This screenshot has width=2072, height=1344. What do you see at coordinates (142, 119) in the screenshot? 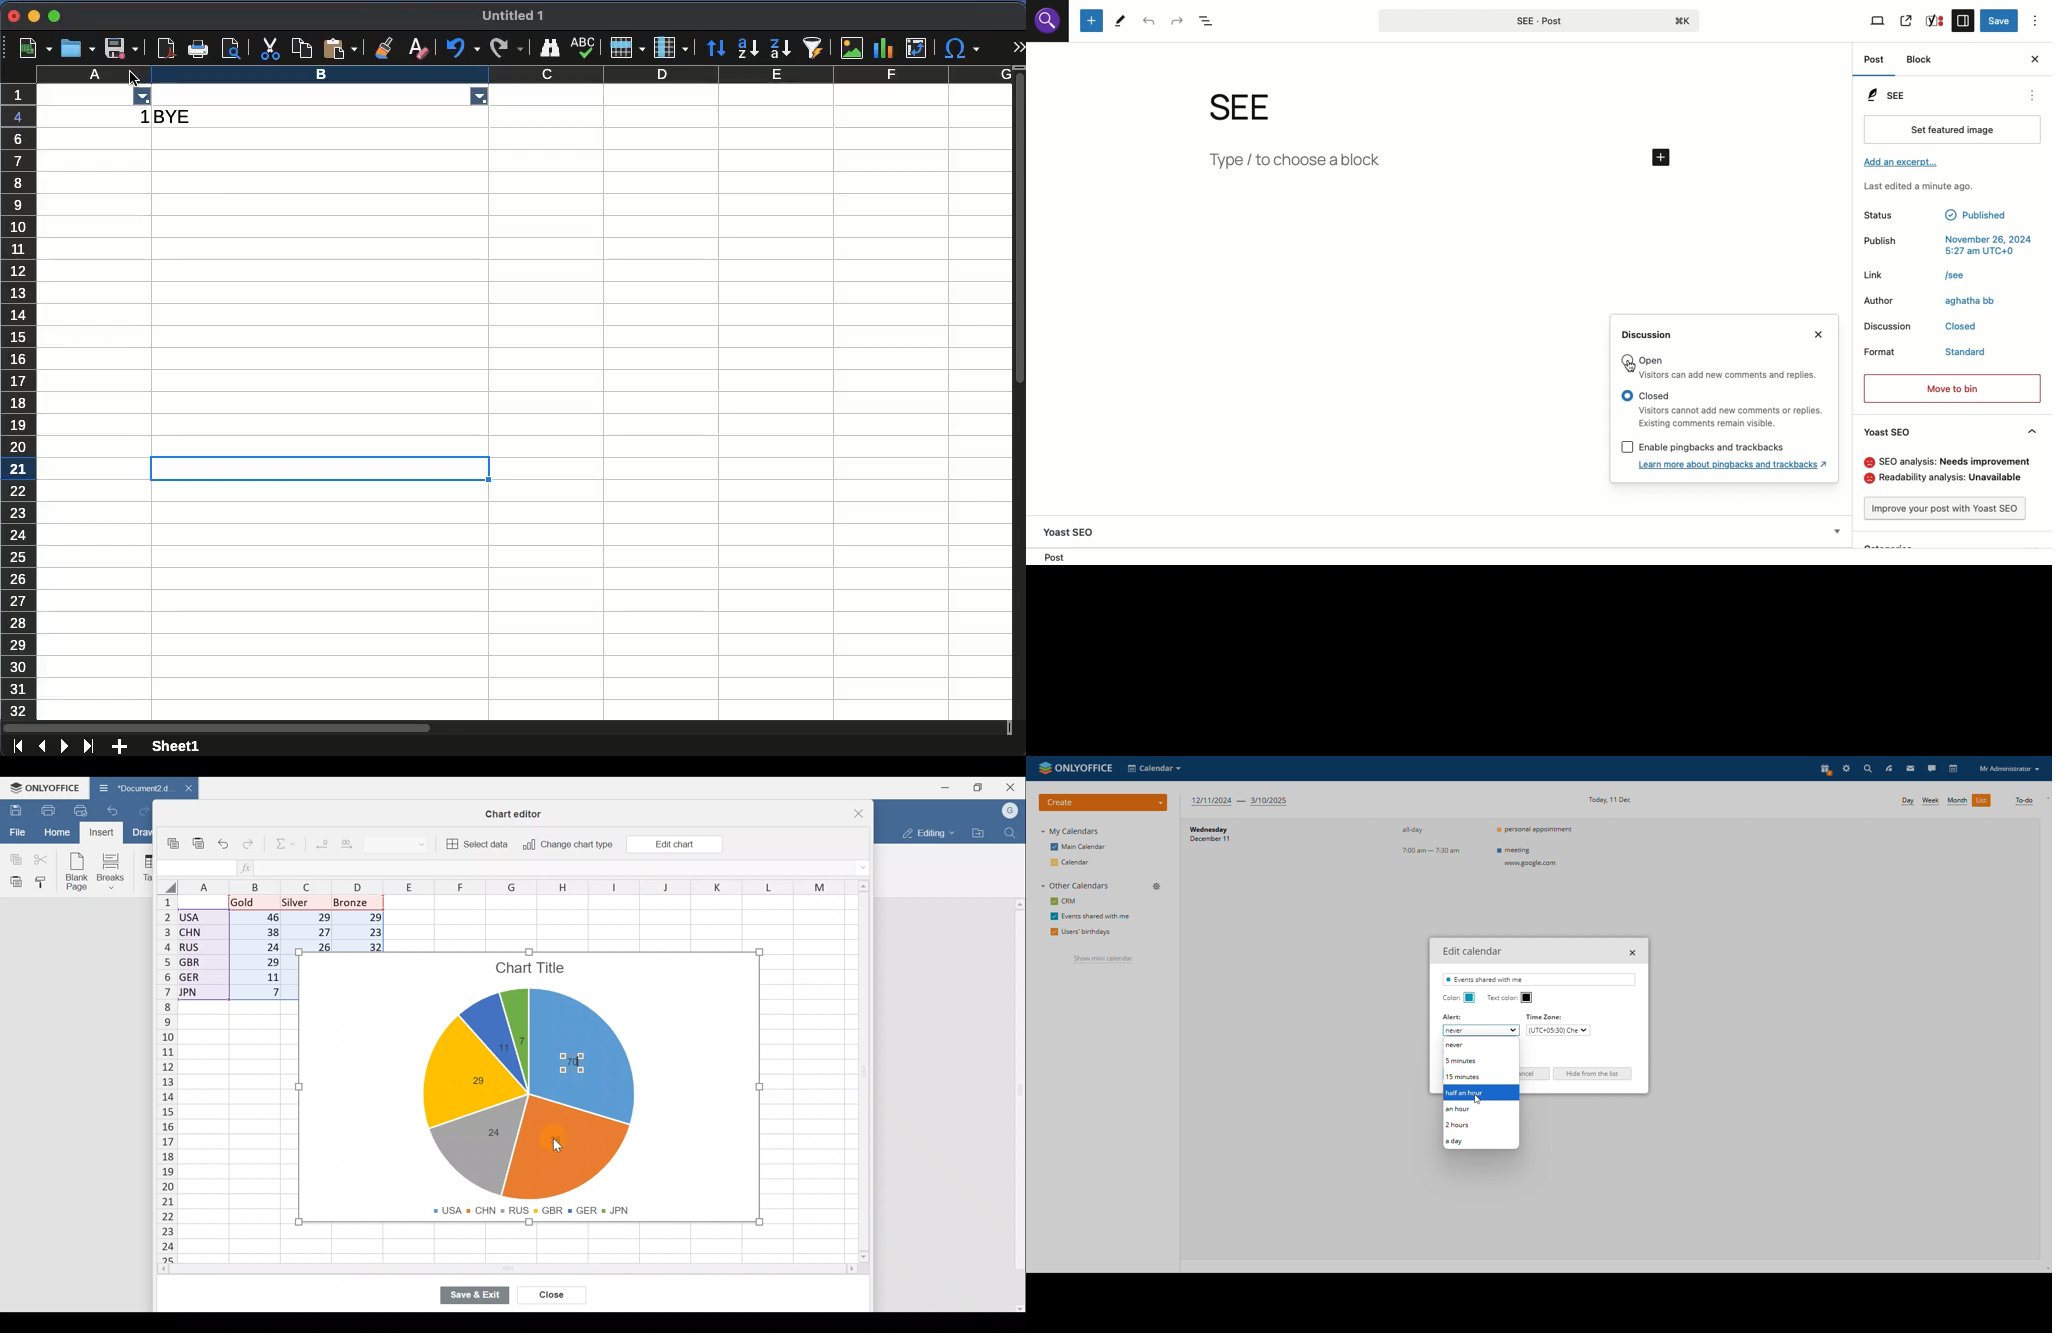
I see `1` at bounding box center [142, 119].